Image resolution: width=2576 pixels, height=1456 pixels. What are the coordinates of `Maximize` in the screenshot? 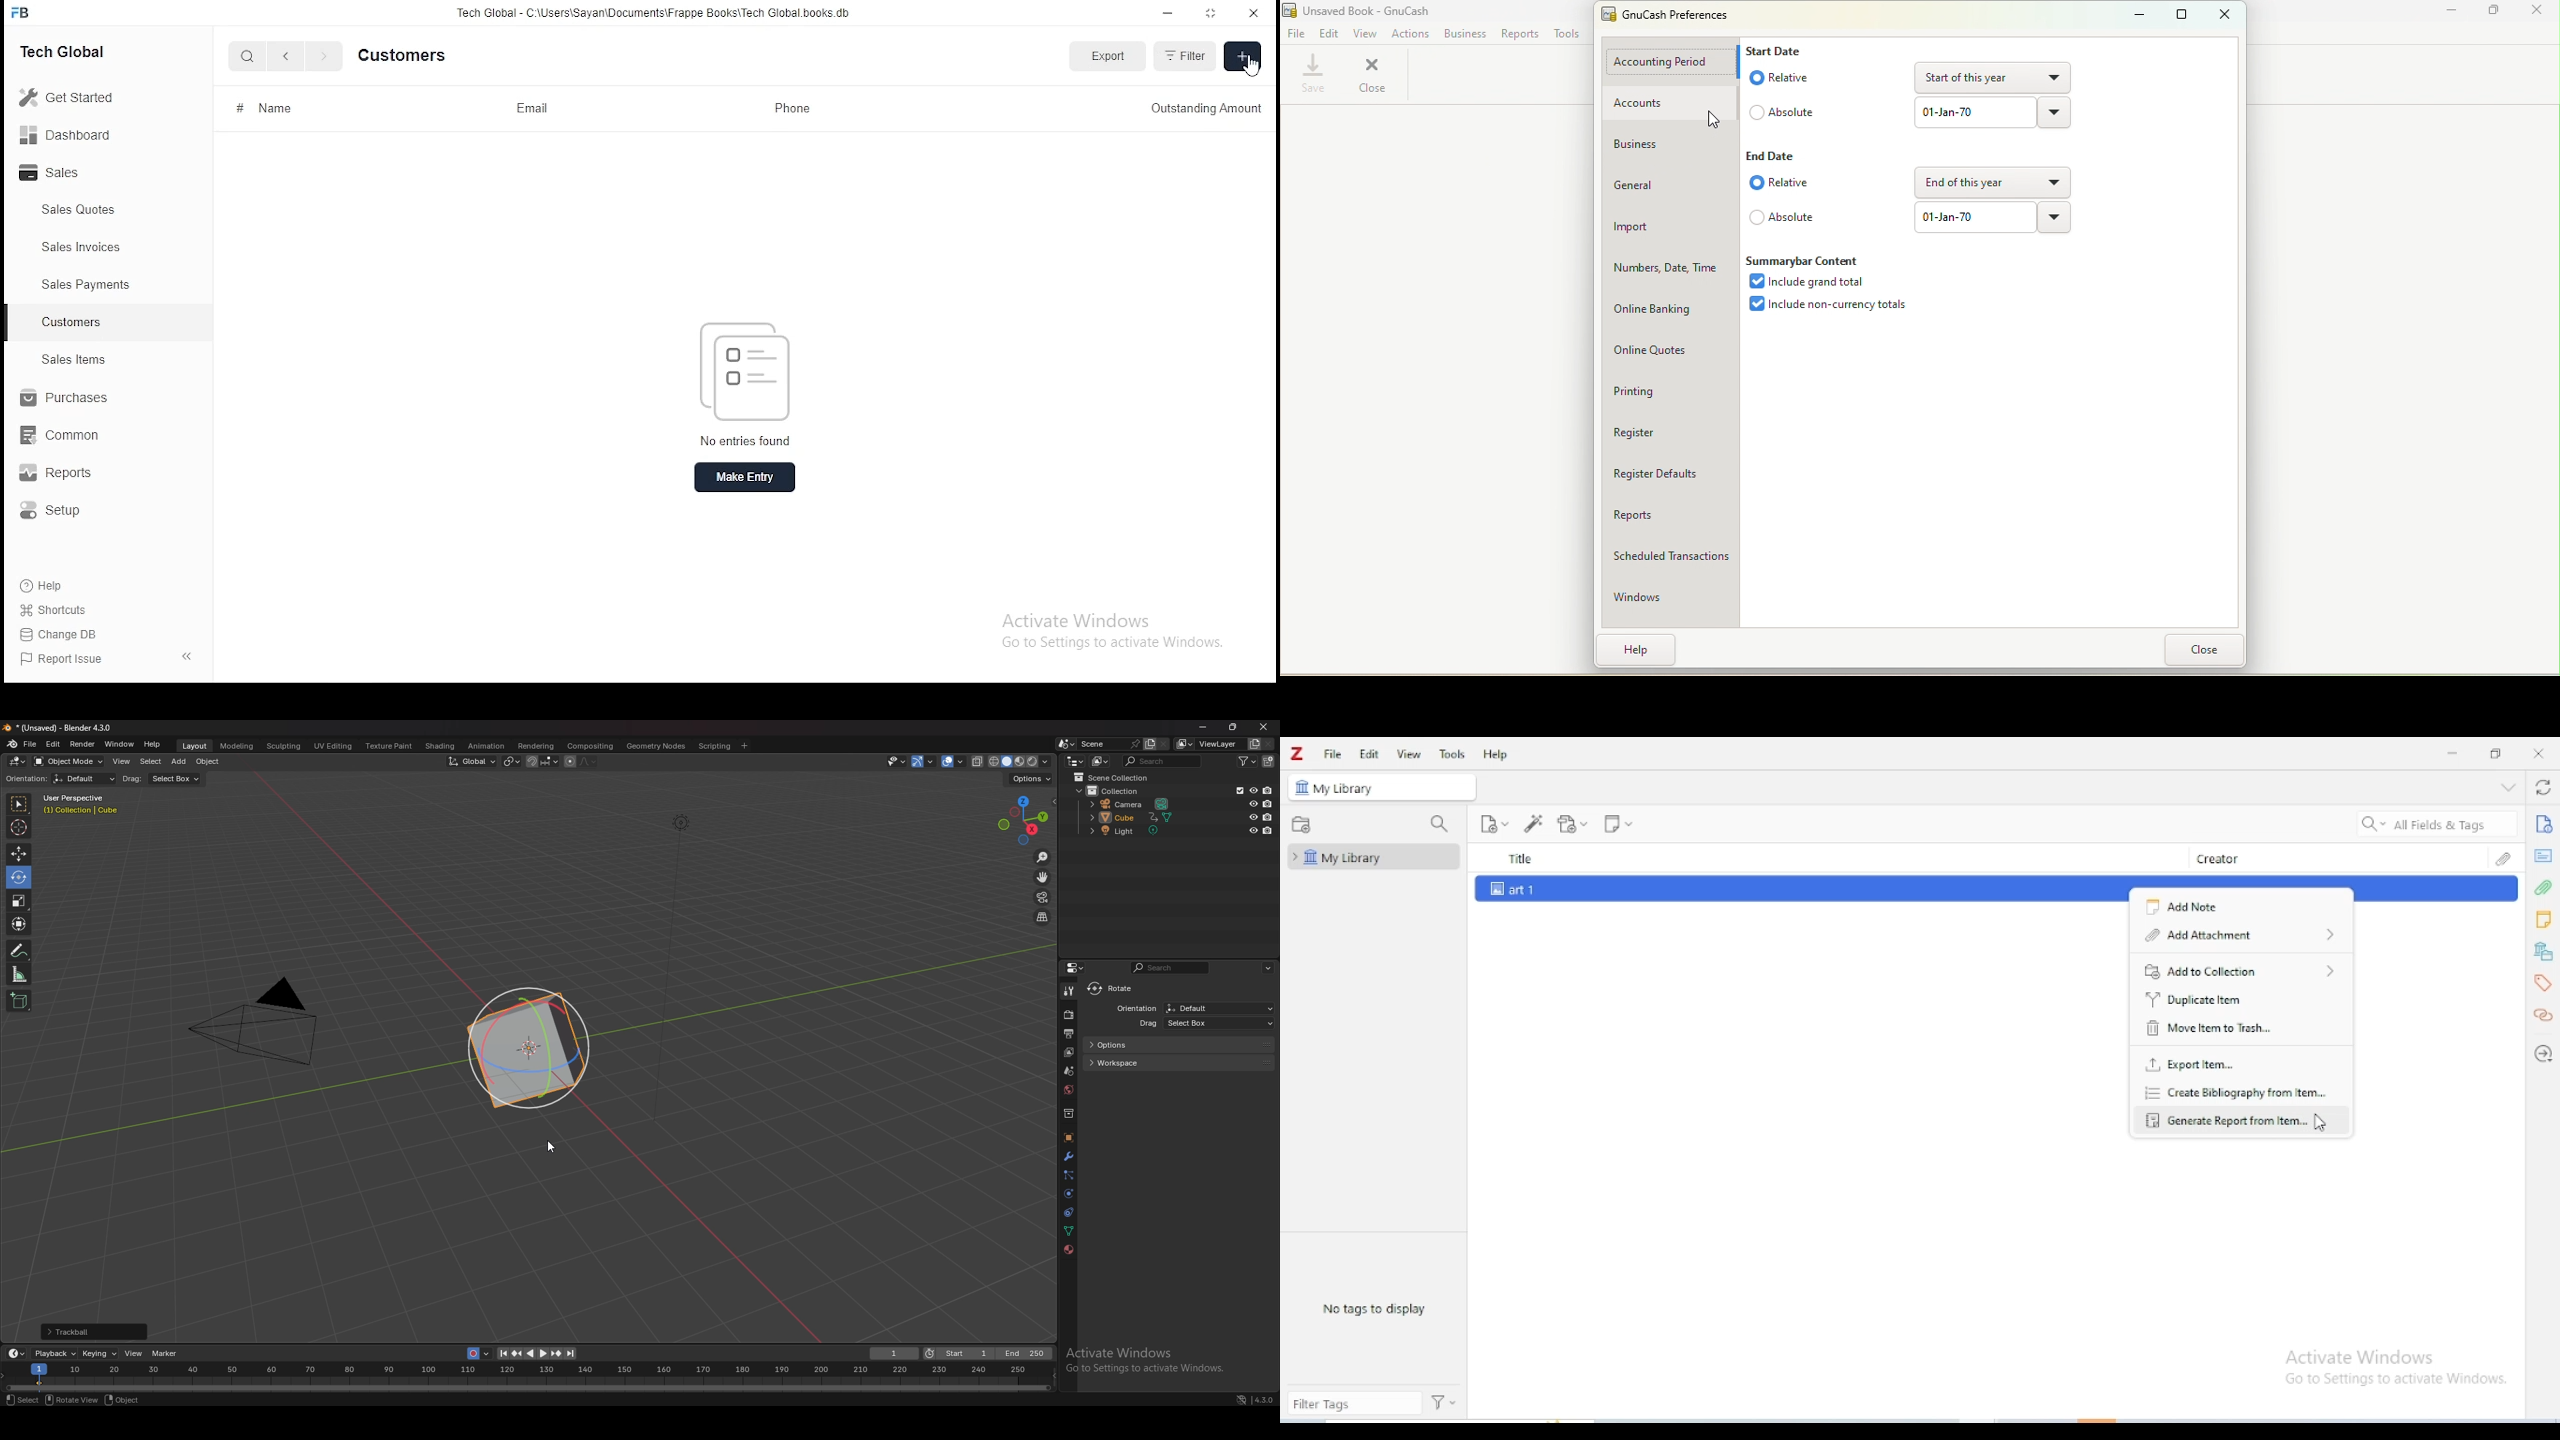 It's located at (2178, 14).